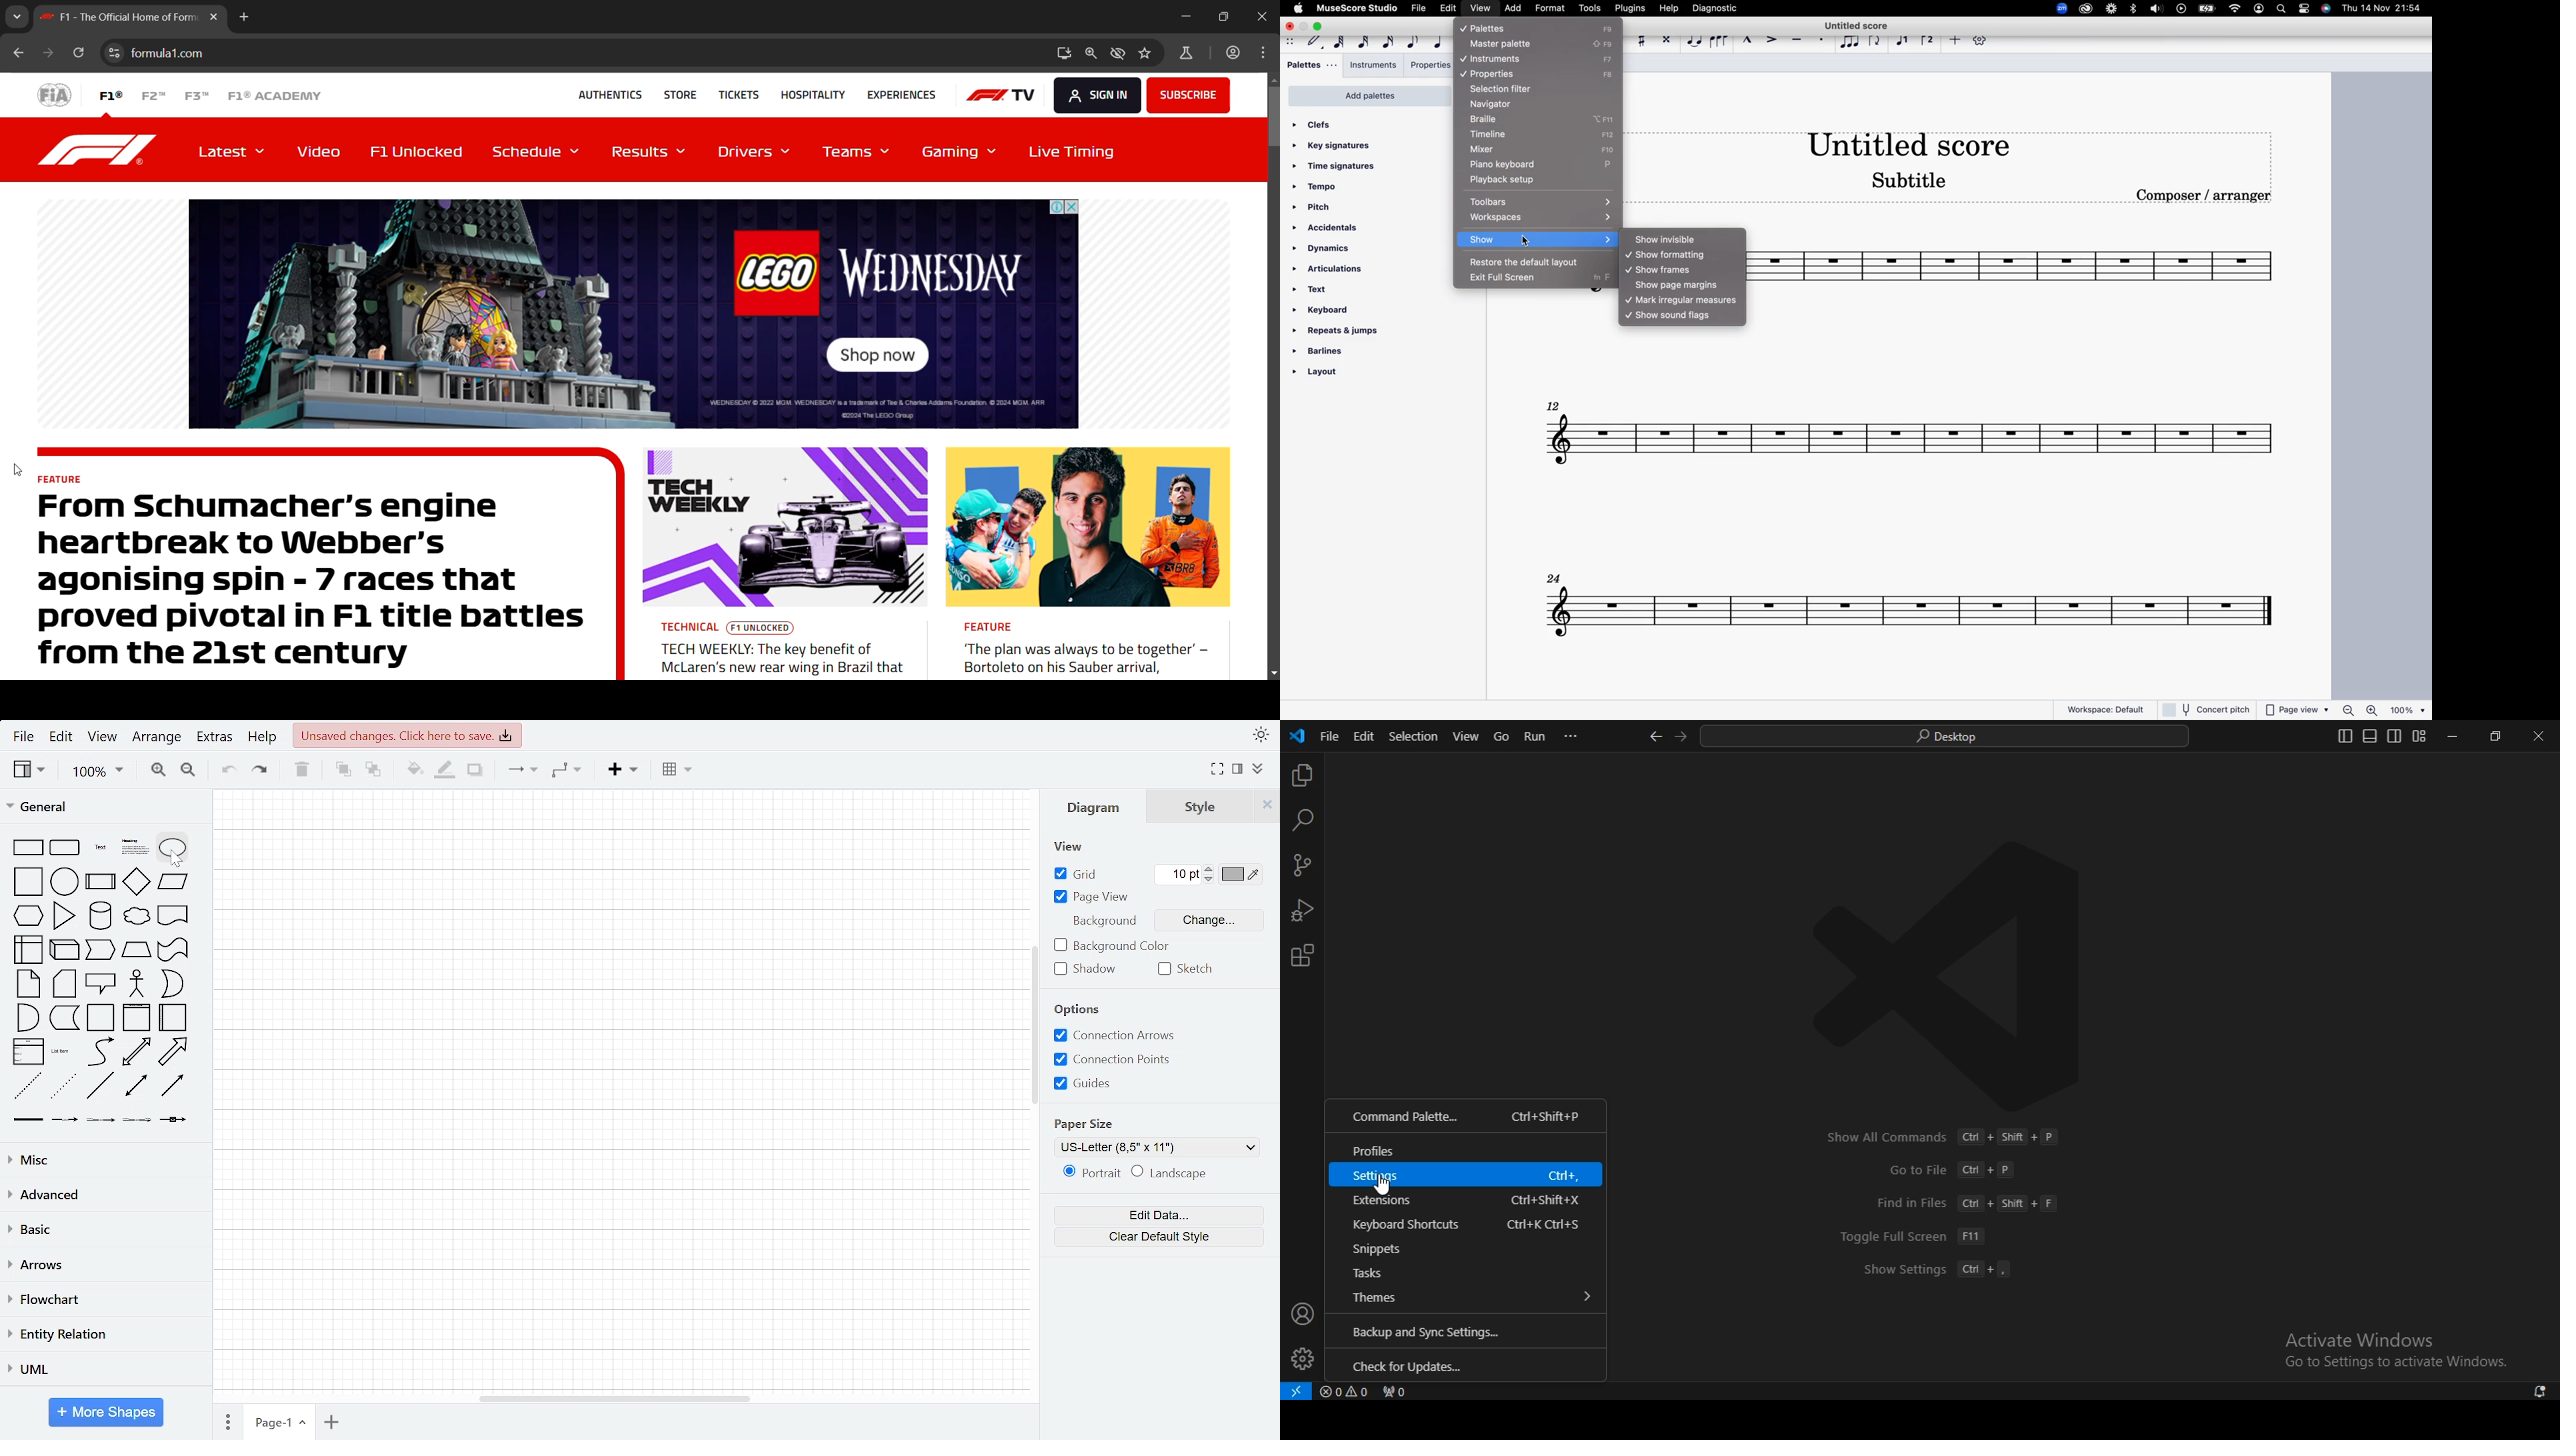 The width and height of the screenshot is (2576, 1456). What do you see at coordinates (99, 1300) in the screenshot?
I see `flowchart` at bounding box center [99, 1300].